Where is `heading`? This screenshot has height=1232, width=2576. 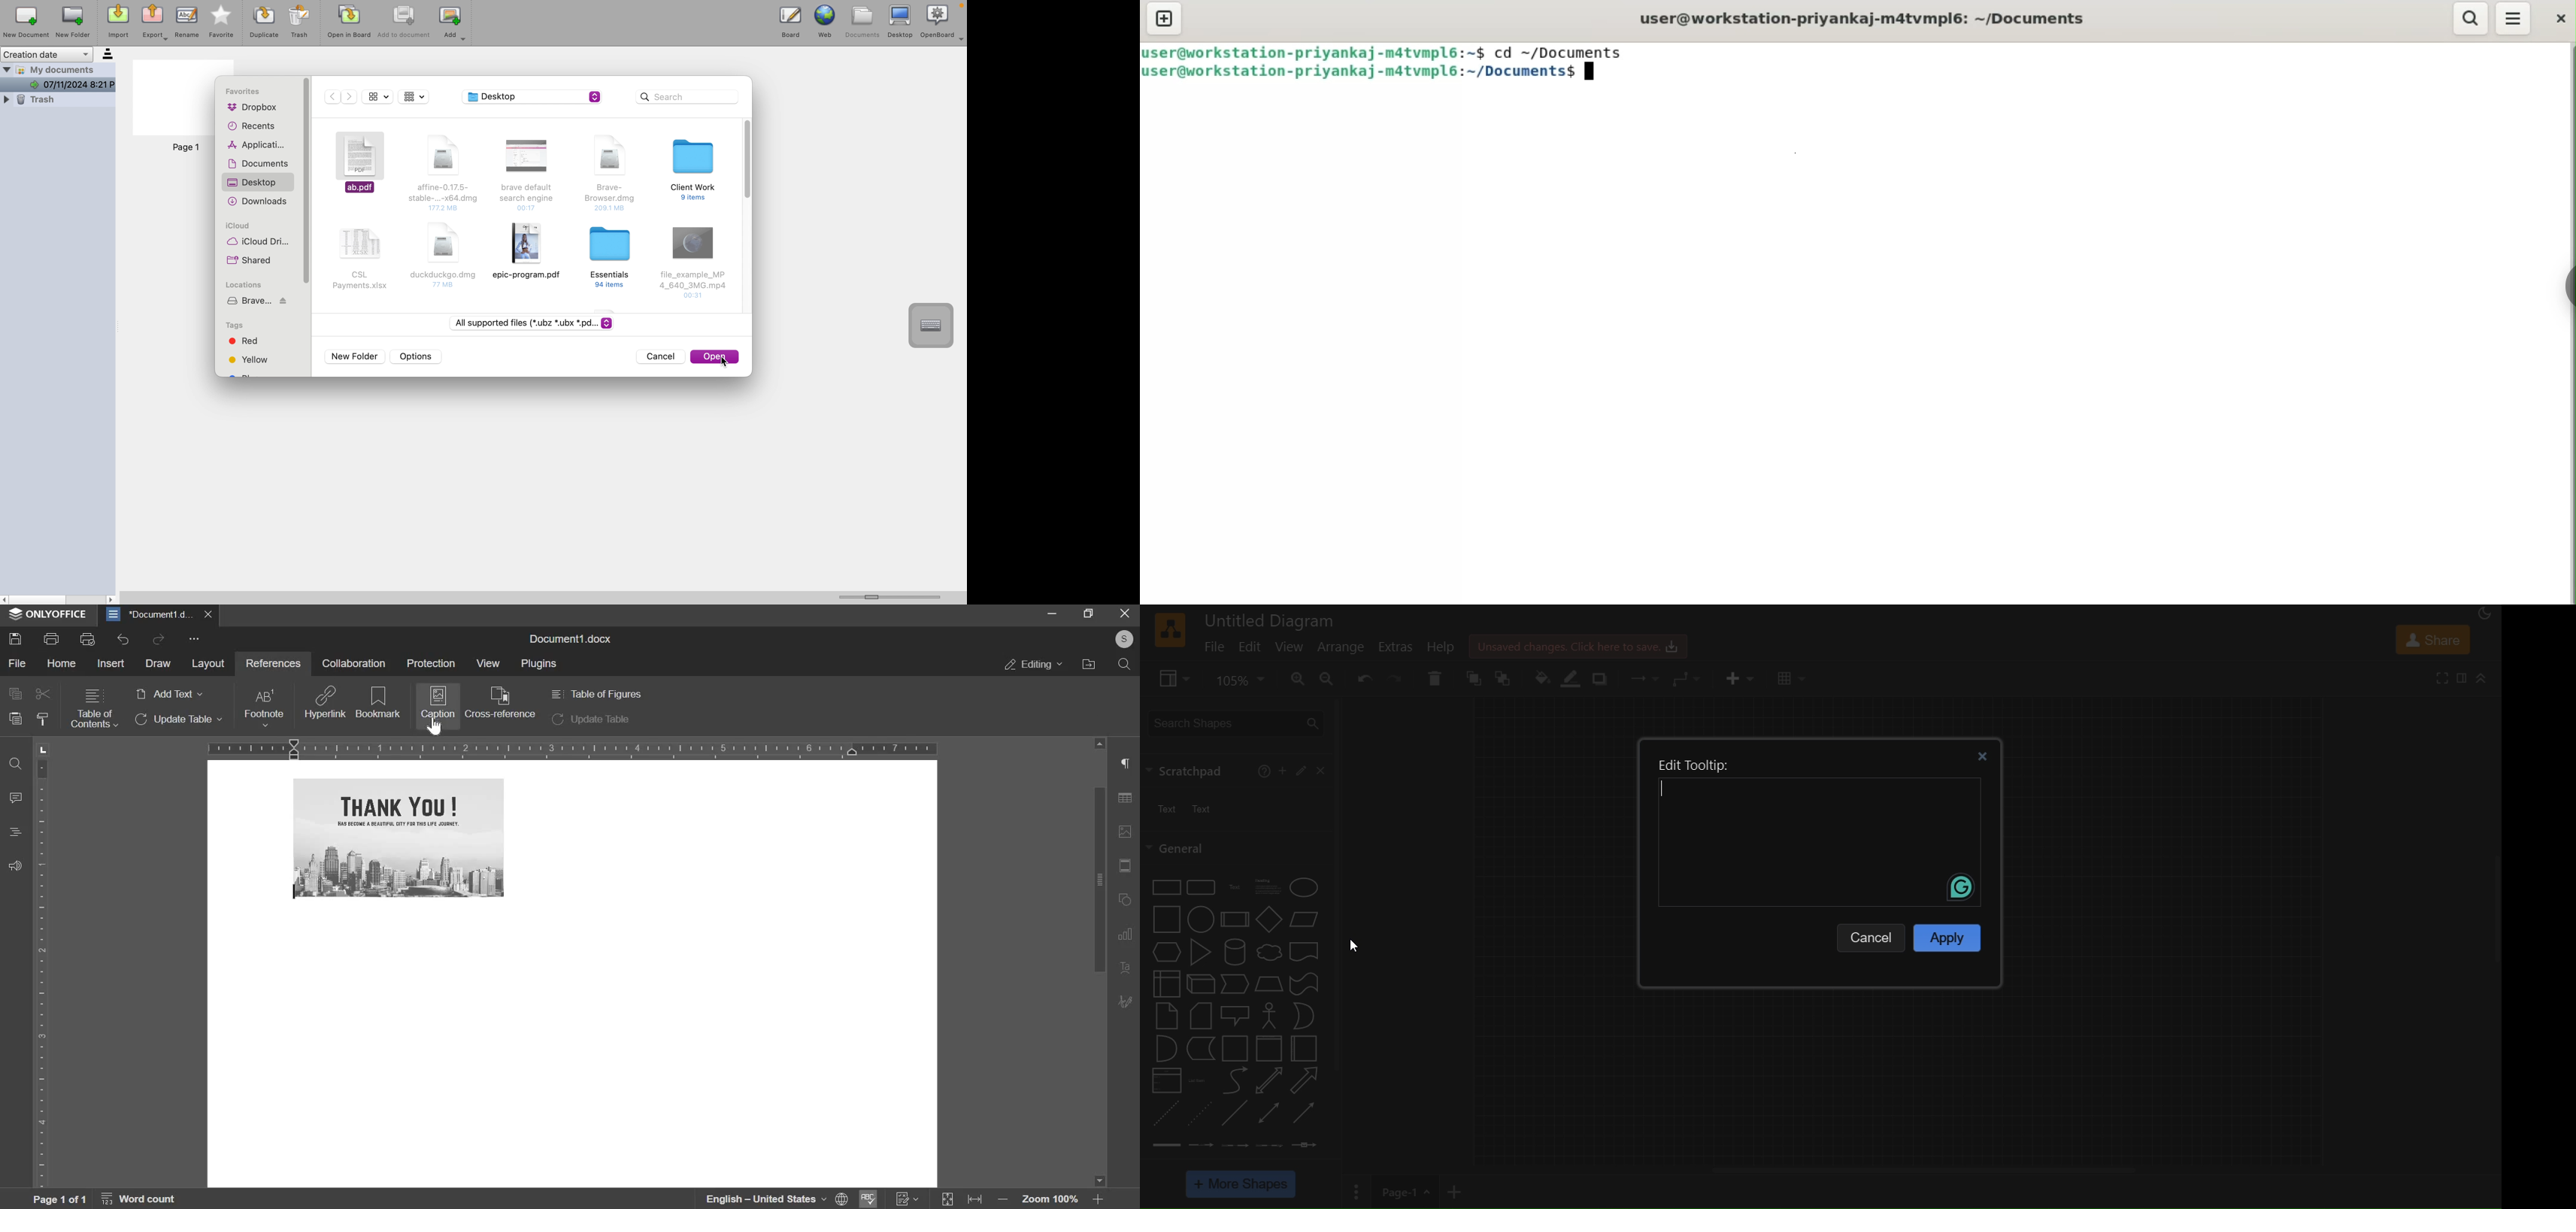
heading is located at coordinates (16, 832).